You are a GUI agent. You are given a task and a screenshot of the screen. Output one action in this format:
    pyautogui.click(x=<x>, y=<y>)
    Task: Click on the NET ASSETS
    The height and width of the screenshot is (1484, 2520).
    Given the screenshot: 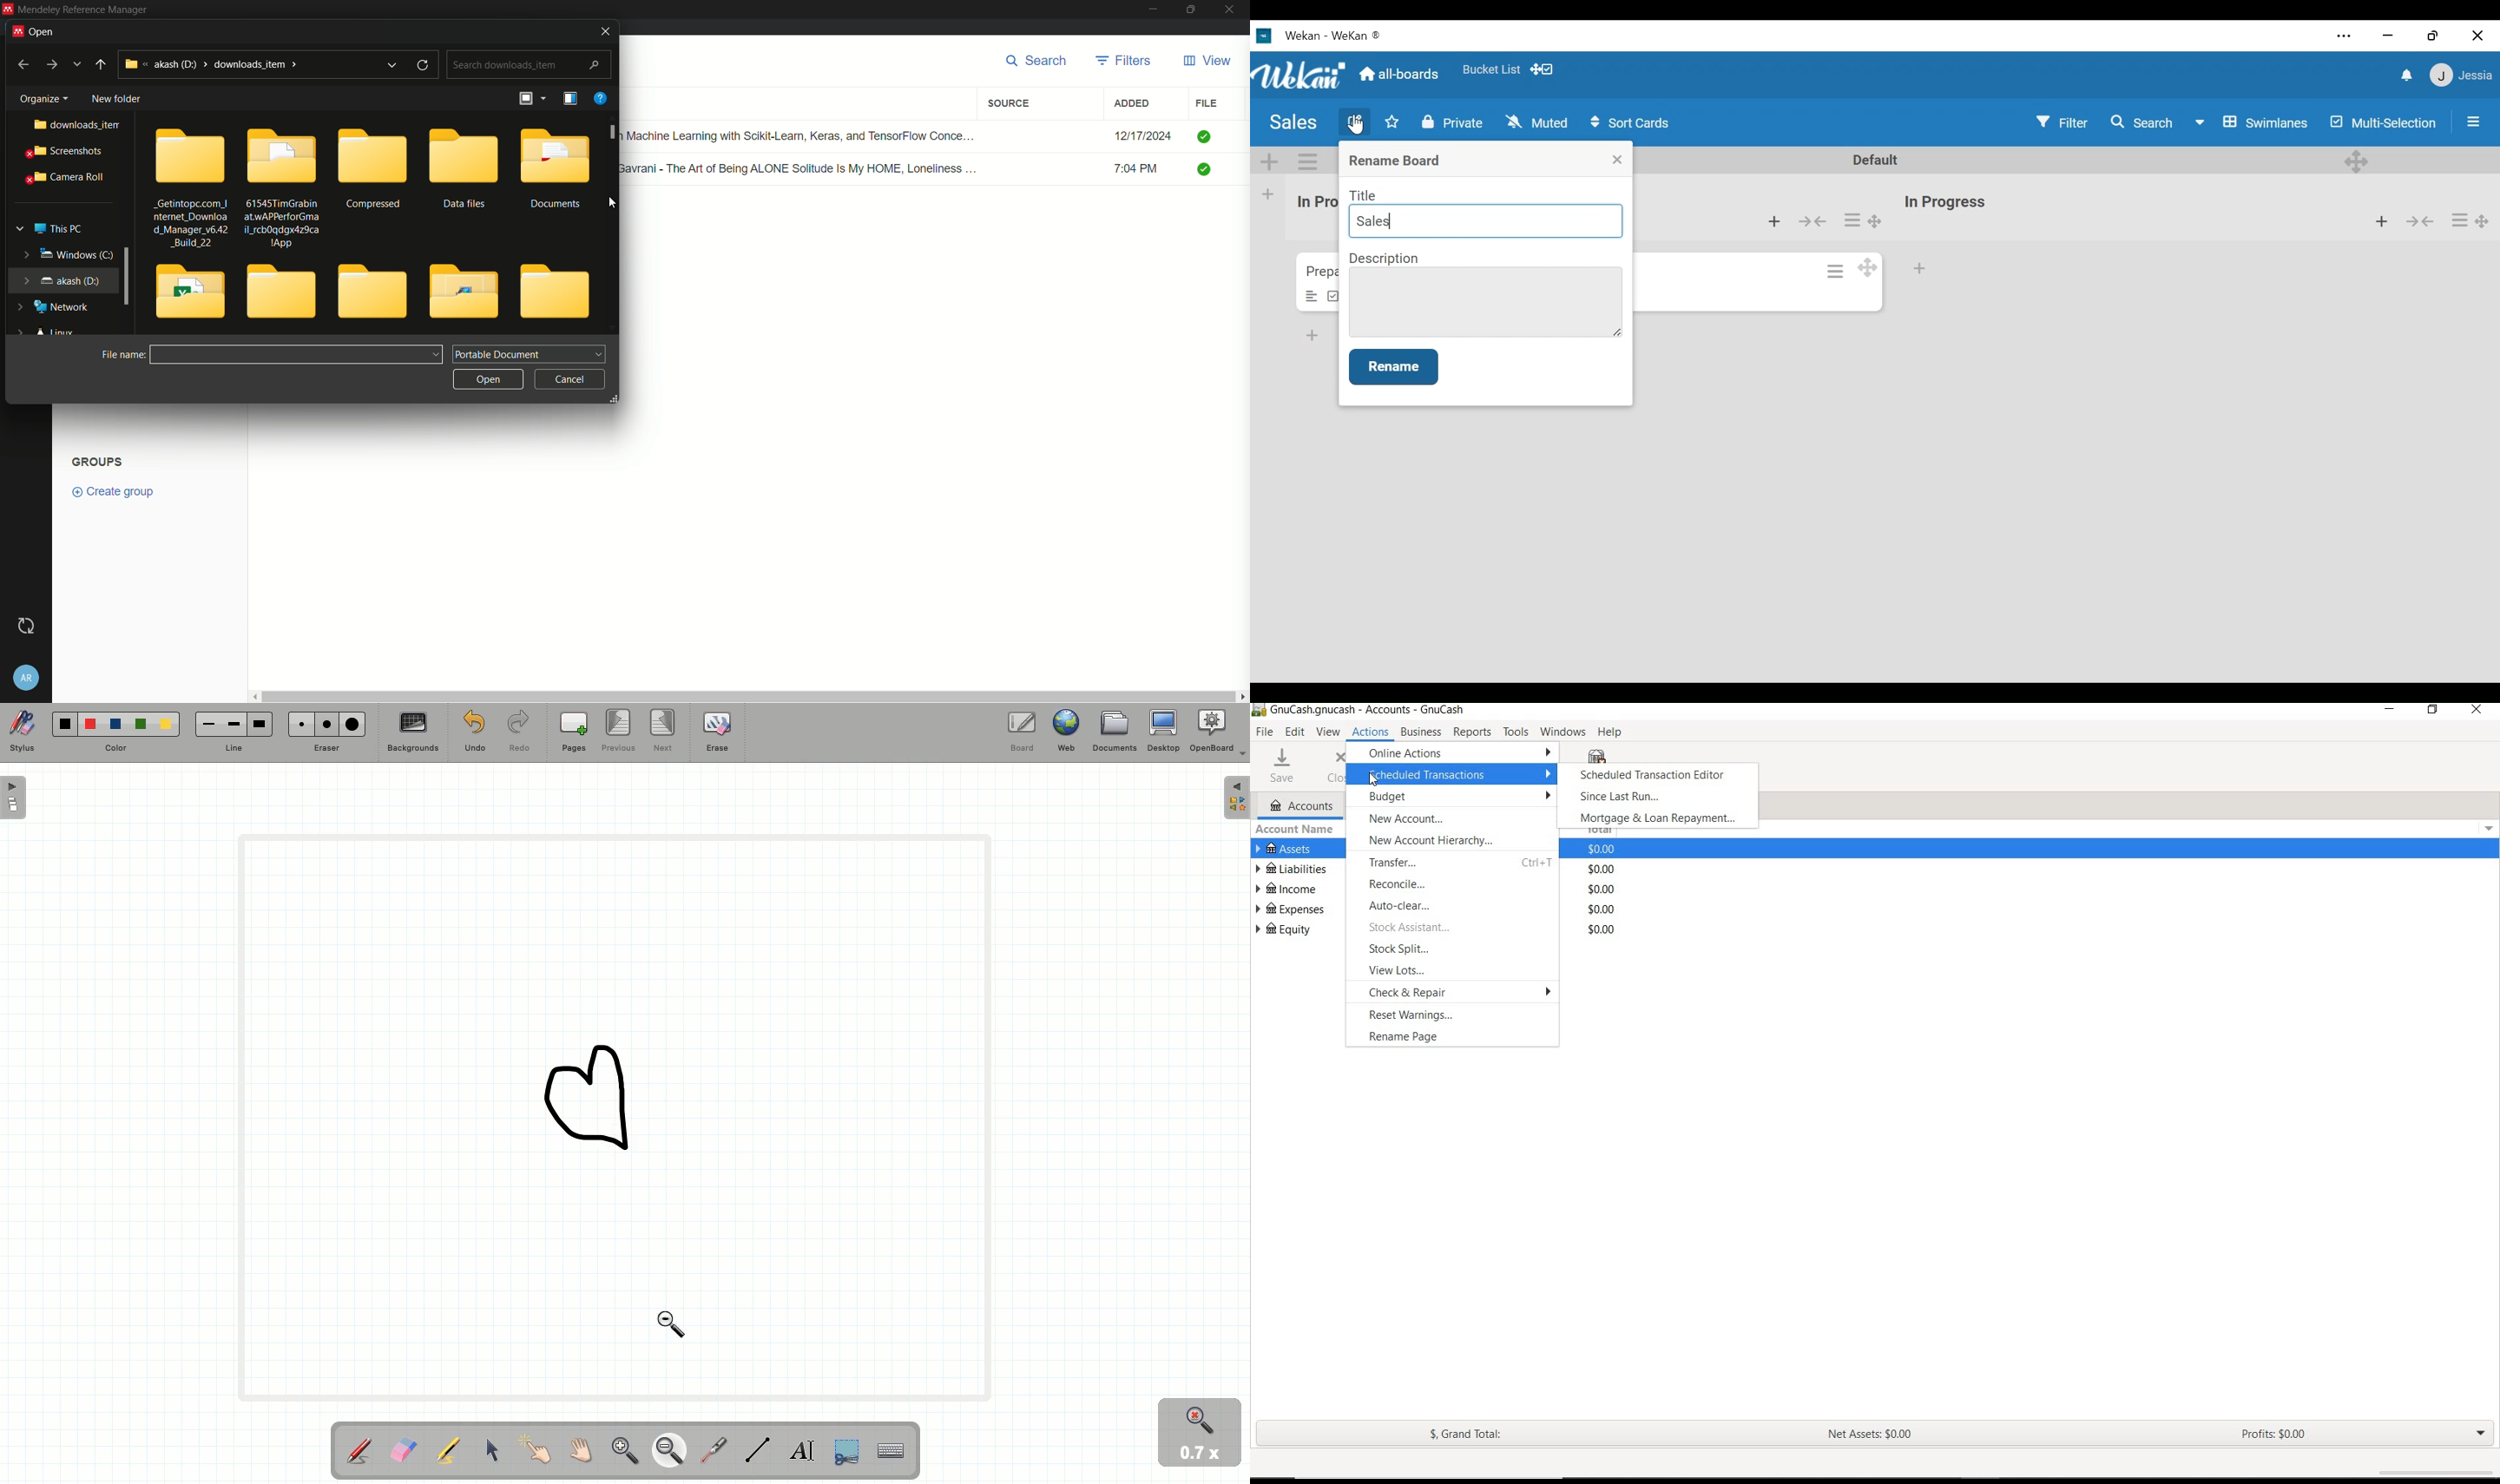 What is the action you would take?
    pyautogui.click(x=1873, y=1437)
    